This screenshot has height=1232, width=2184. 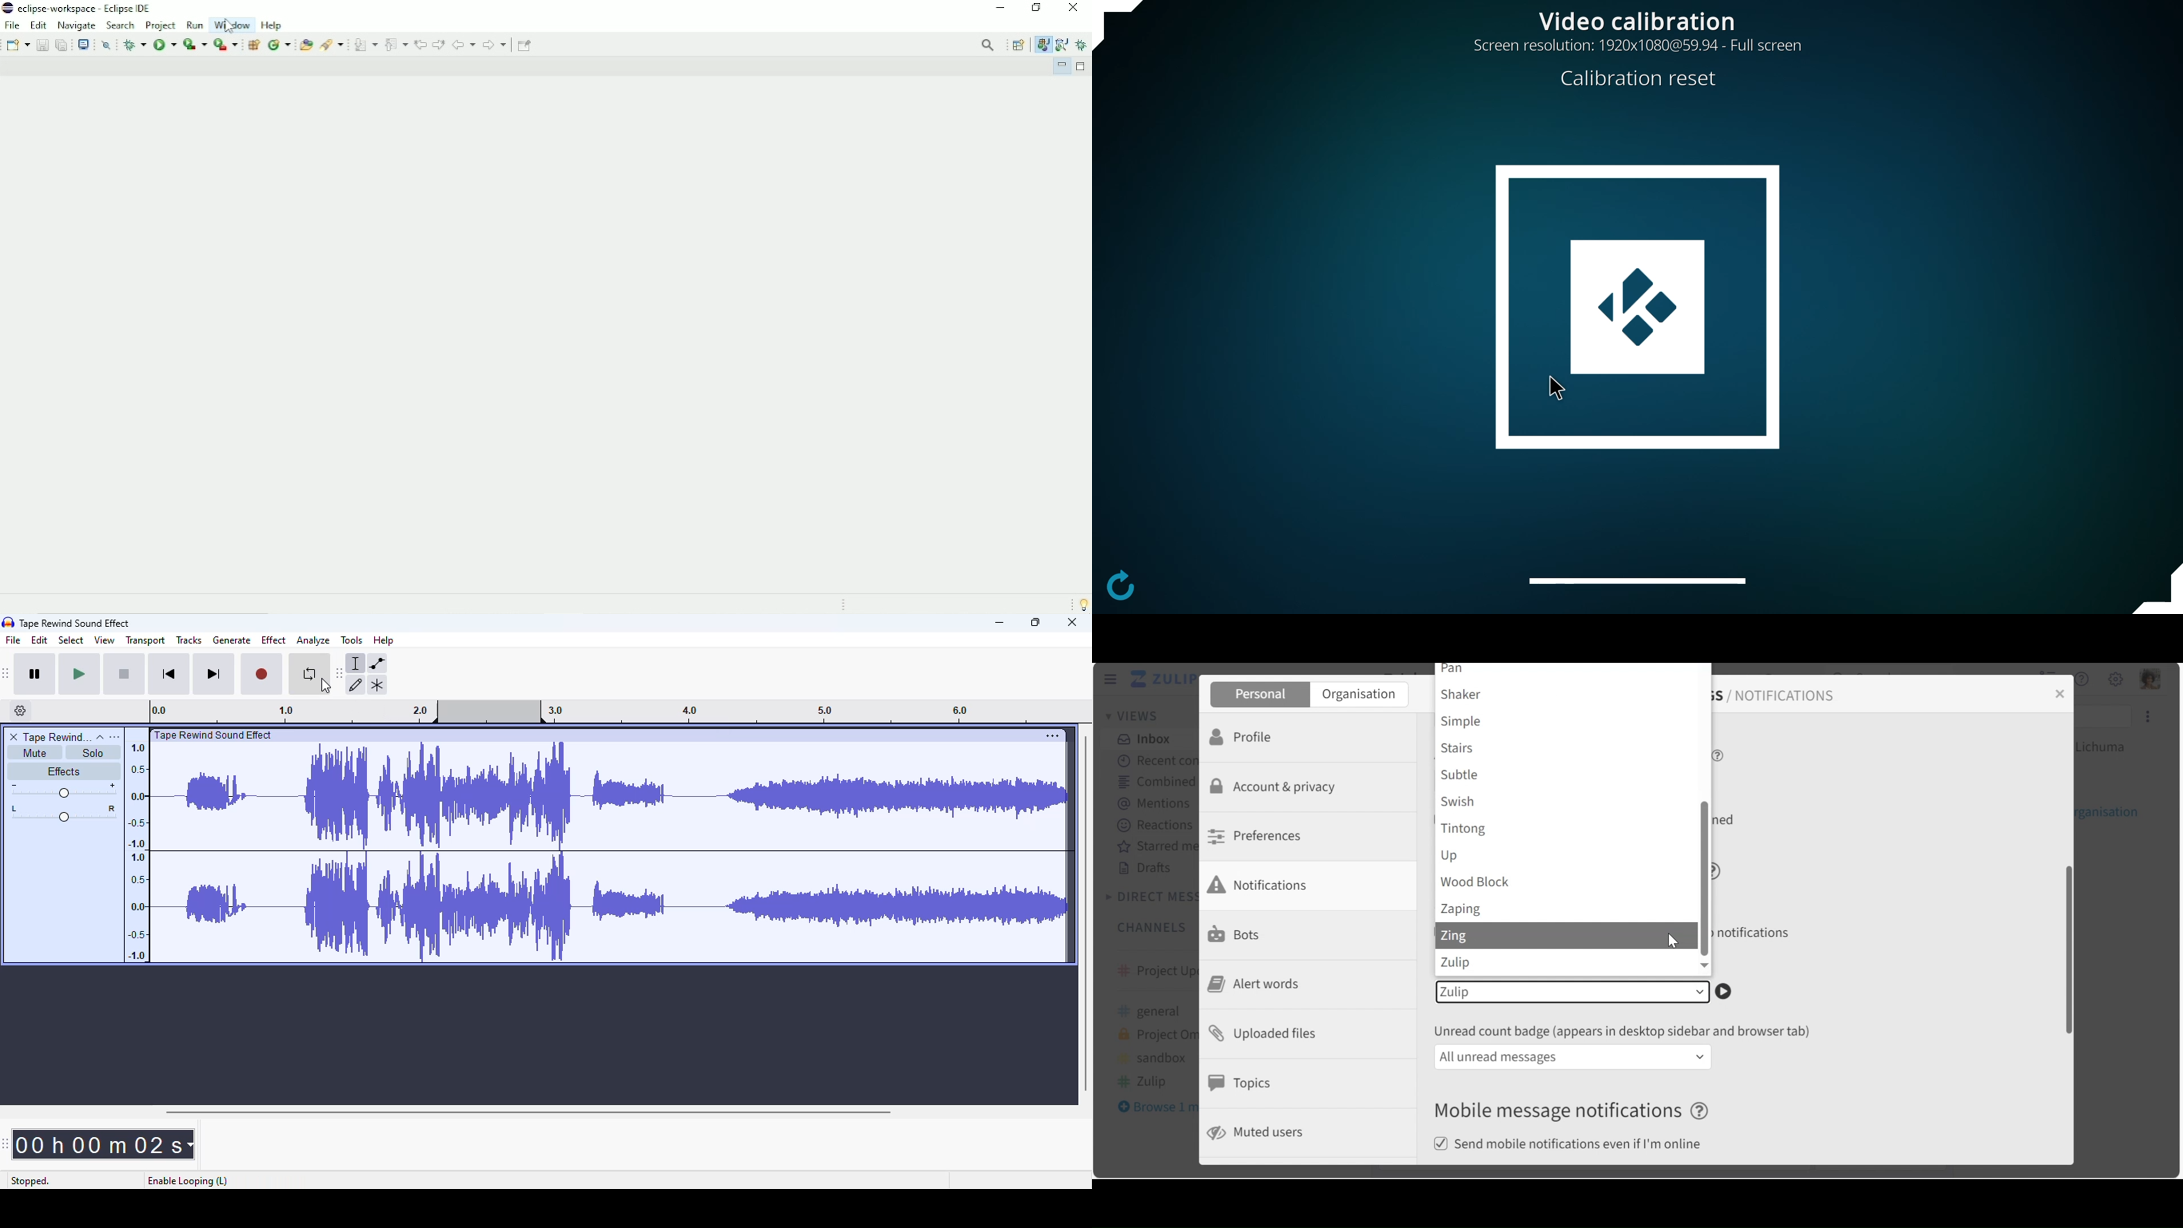 What do you see at coordinates (31, 752) in the screenshot?
I see `mute` at bounding box center [31, 752].